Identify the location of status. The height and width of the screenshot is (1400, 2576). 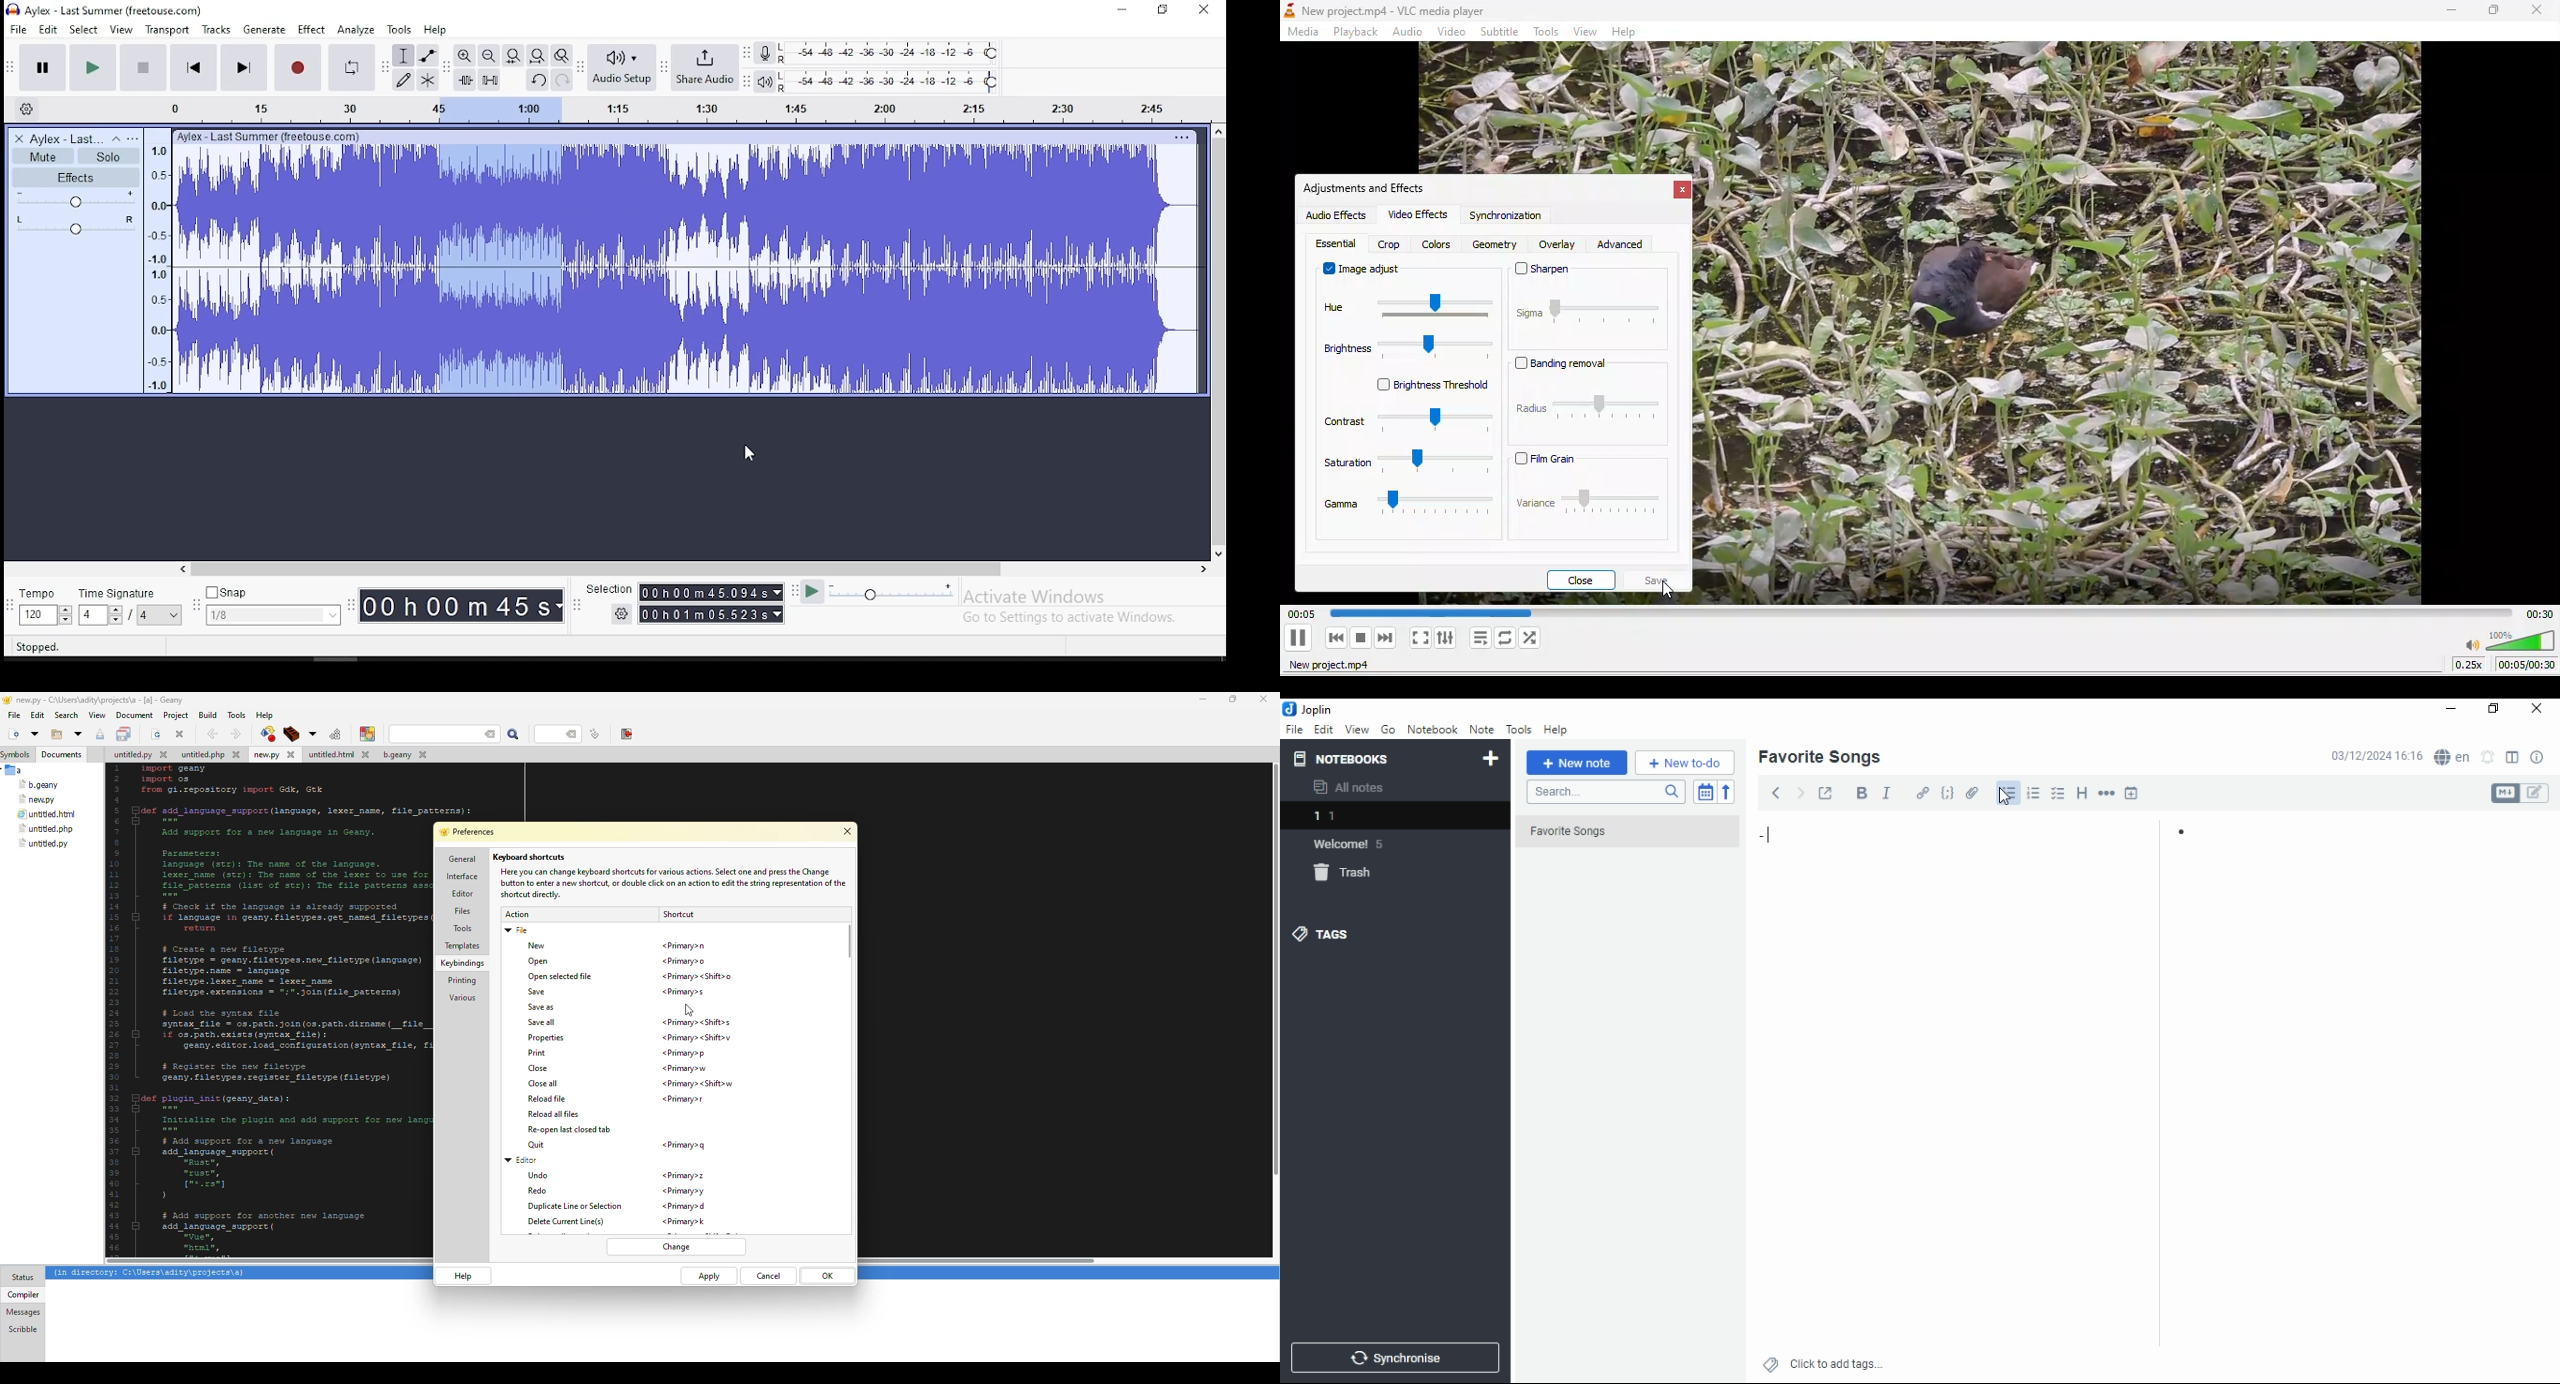
(23, 1278).